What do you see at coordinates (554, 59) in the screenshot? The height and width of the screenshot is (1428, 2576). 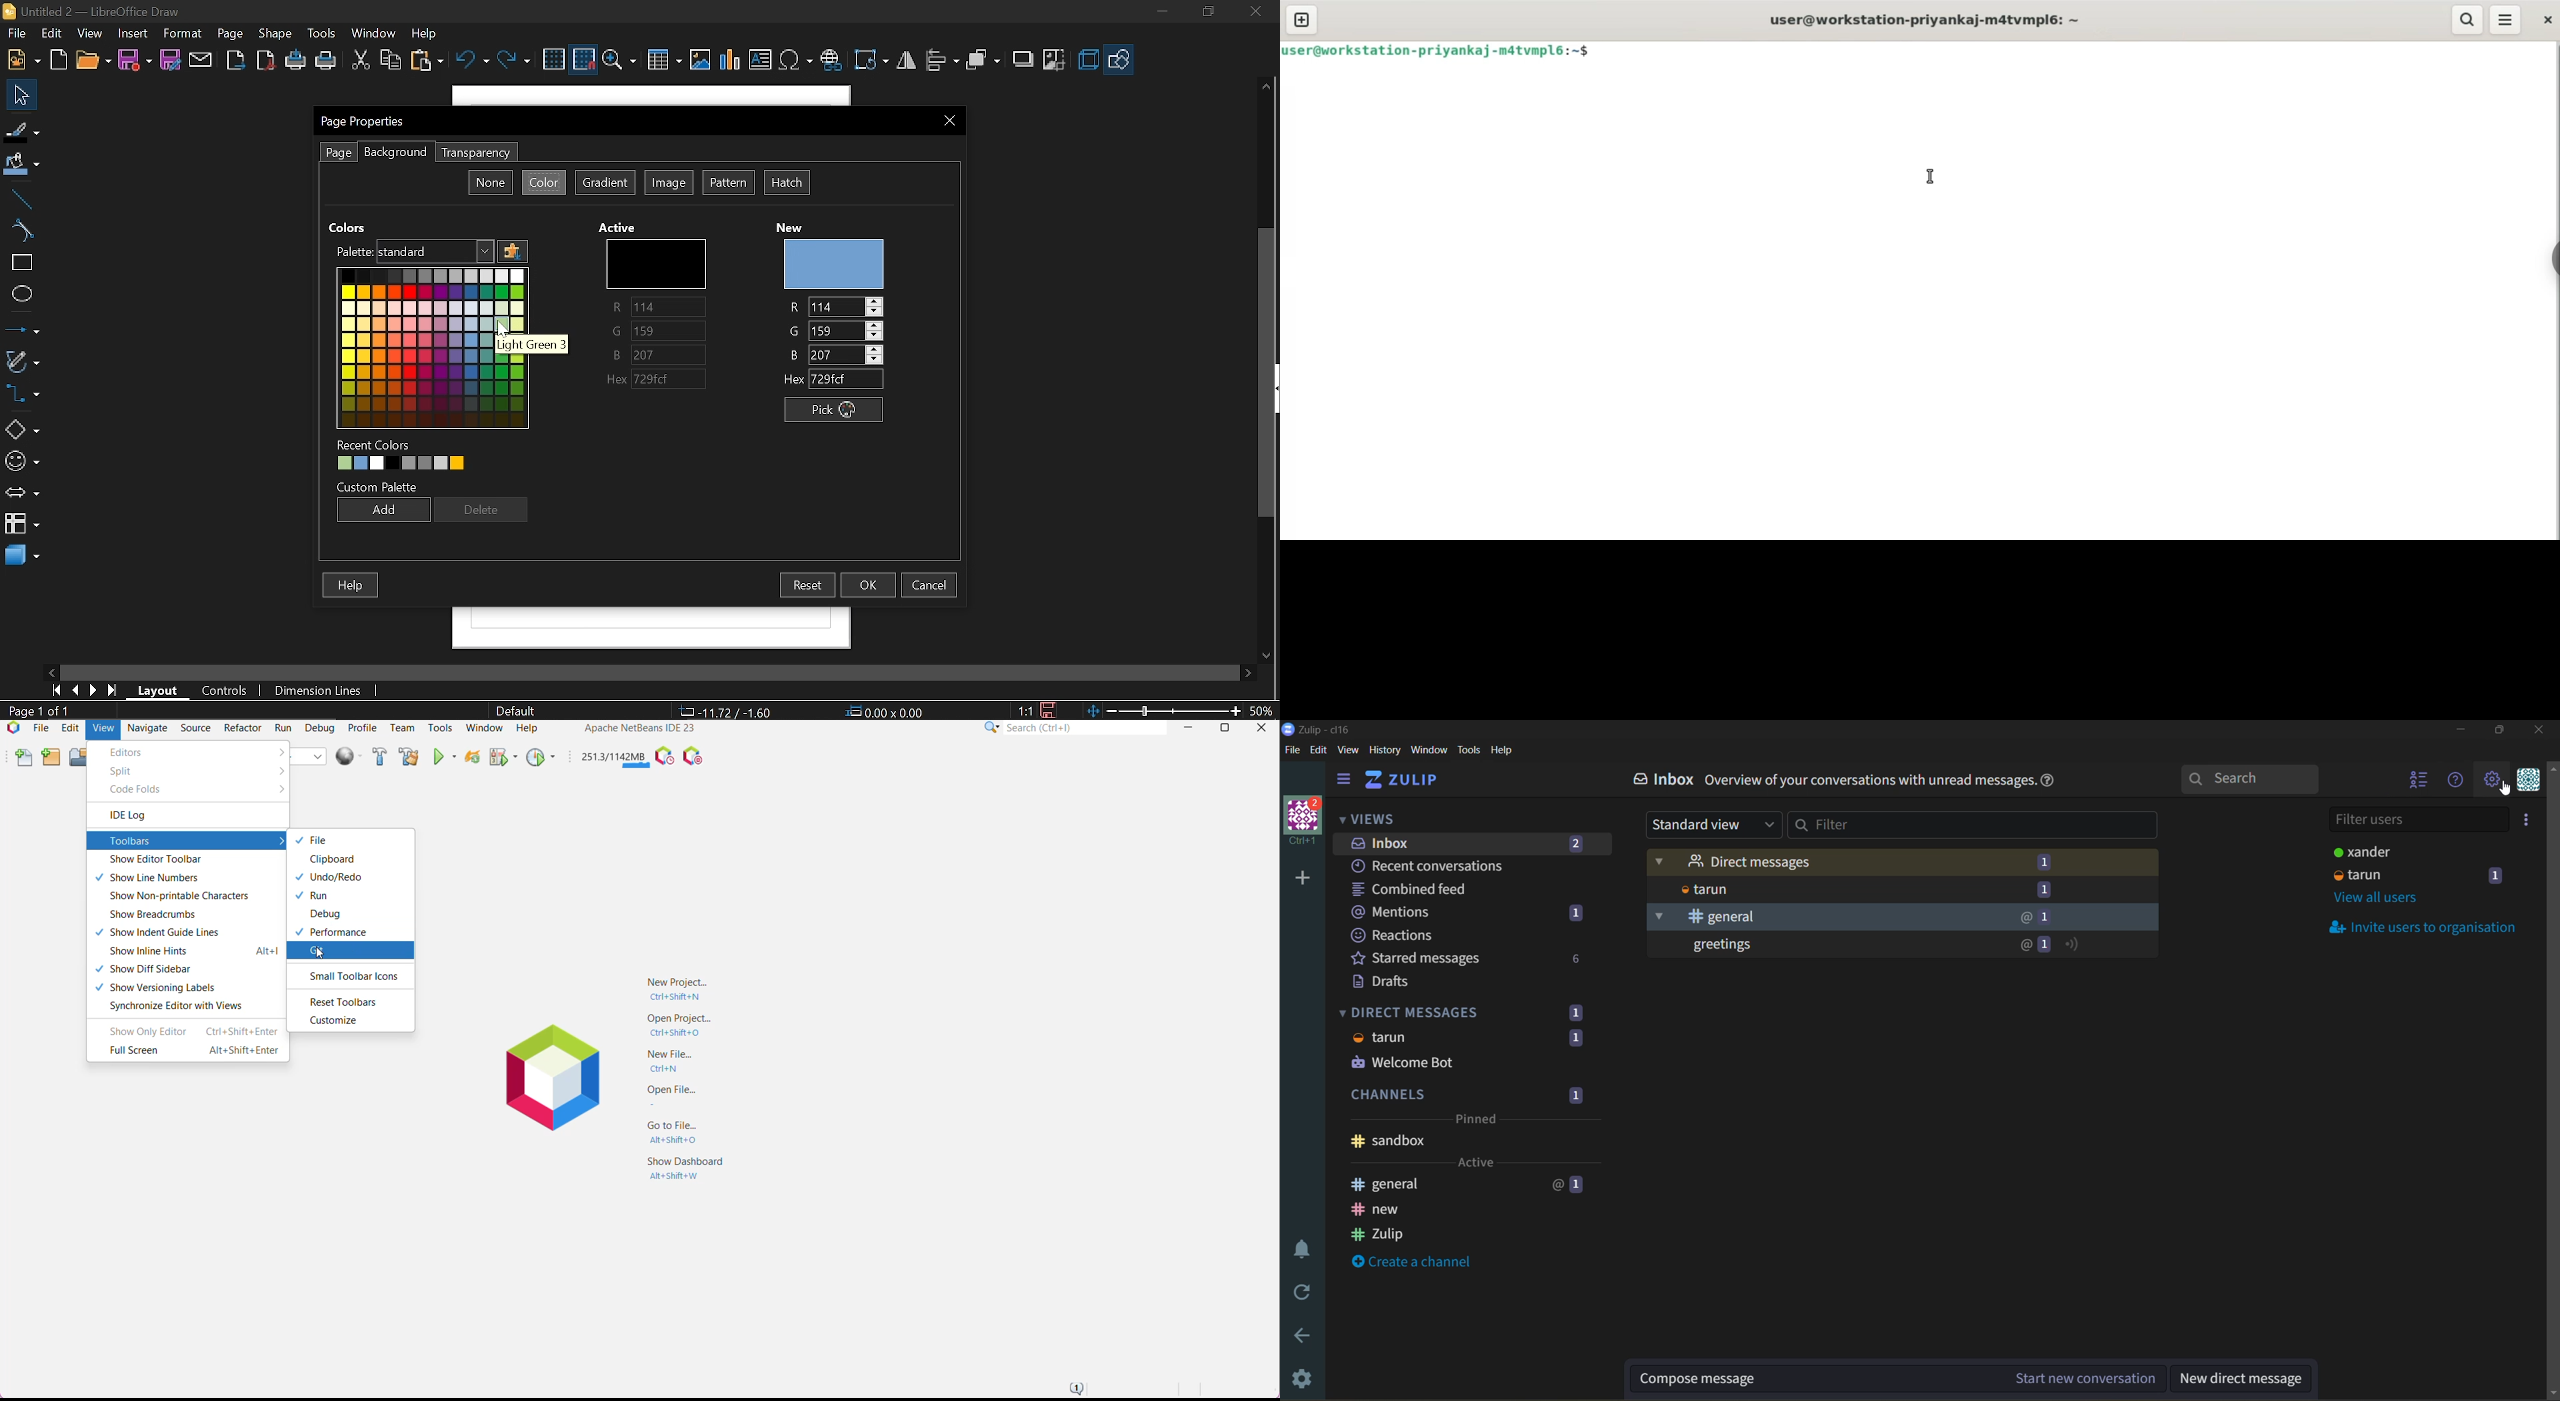 I see `grid` at bounding box center [554, 59].